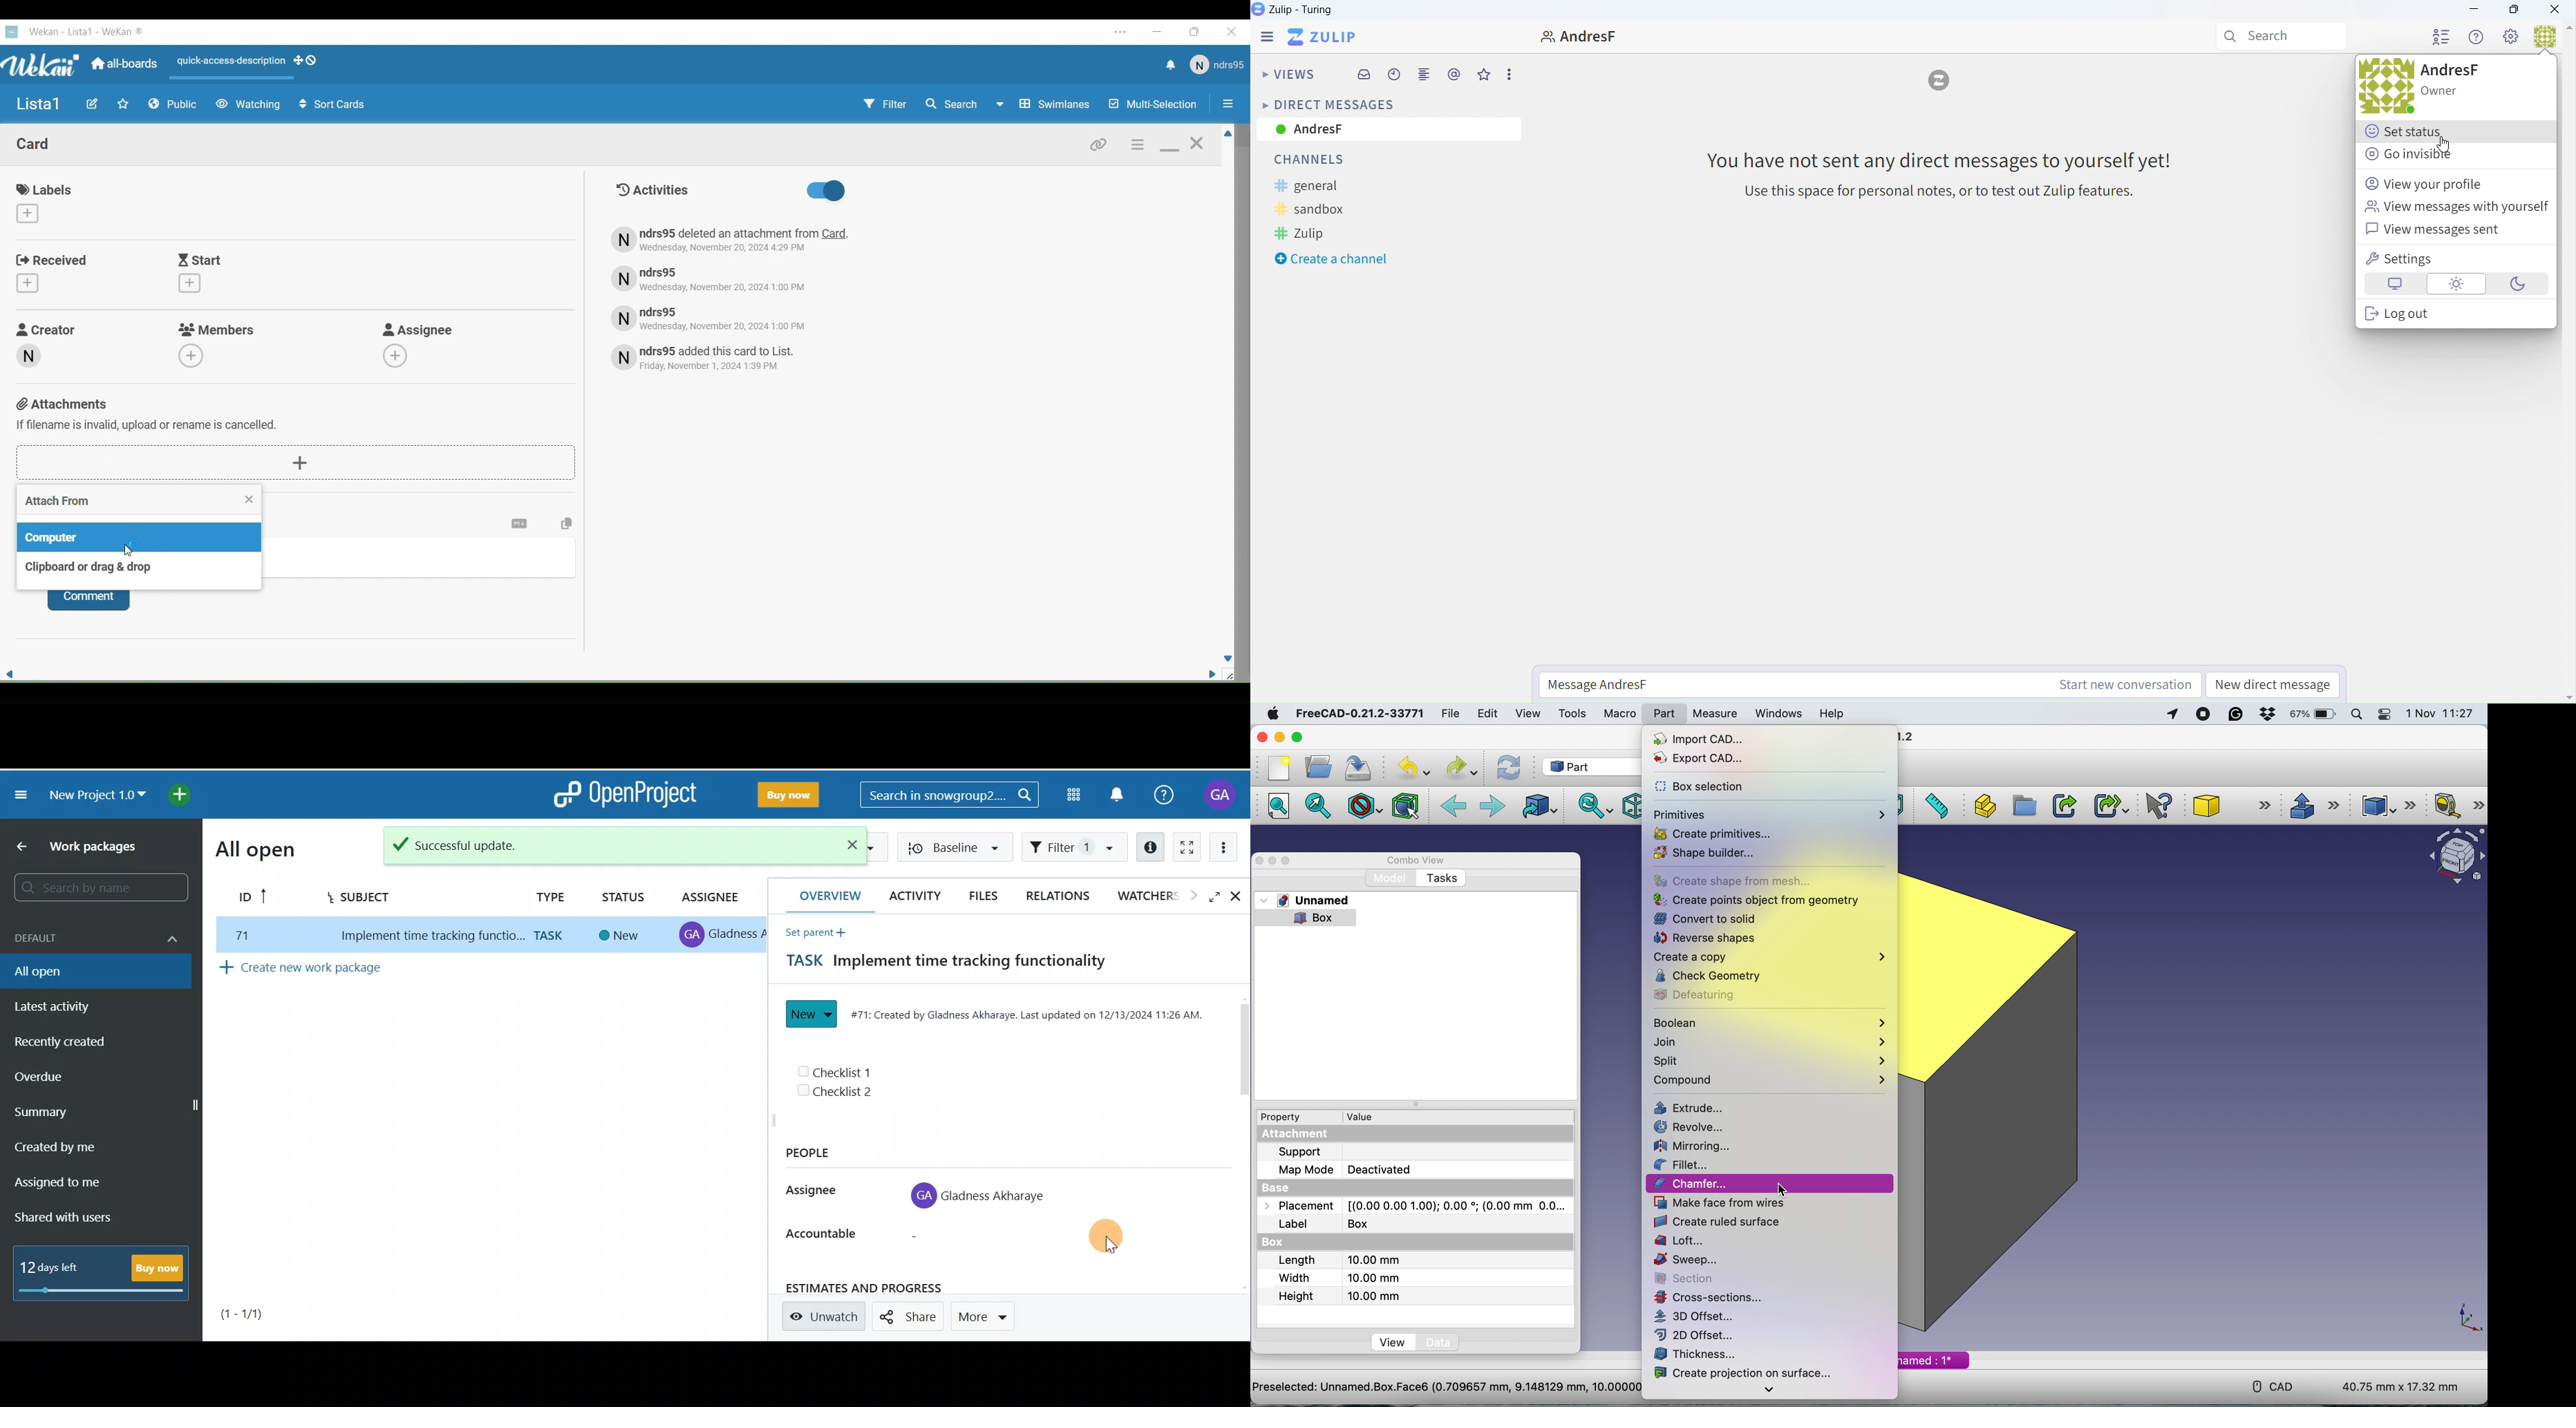  What do you see at coordinates (625, 845) in the screenshot?
I see `Success notification` at bounding box center [625, 845].